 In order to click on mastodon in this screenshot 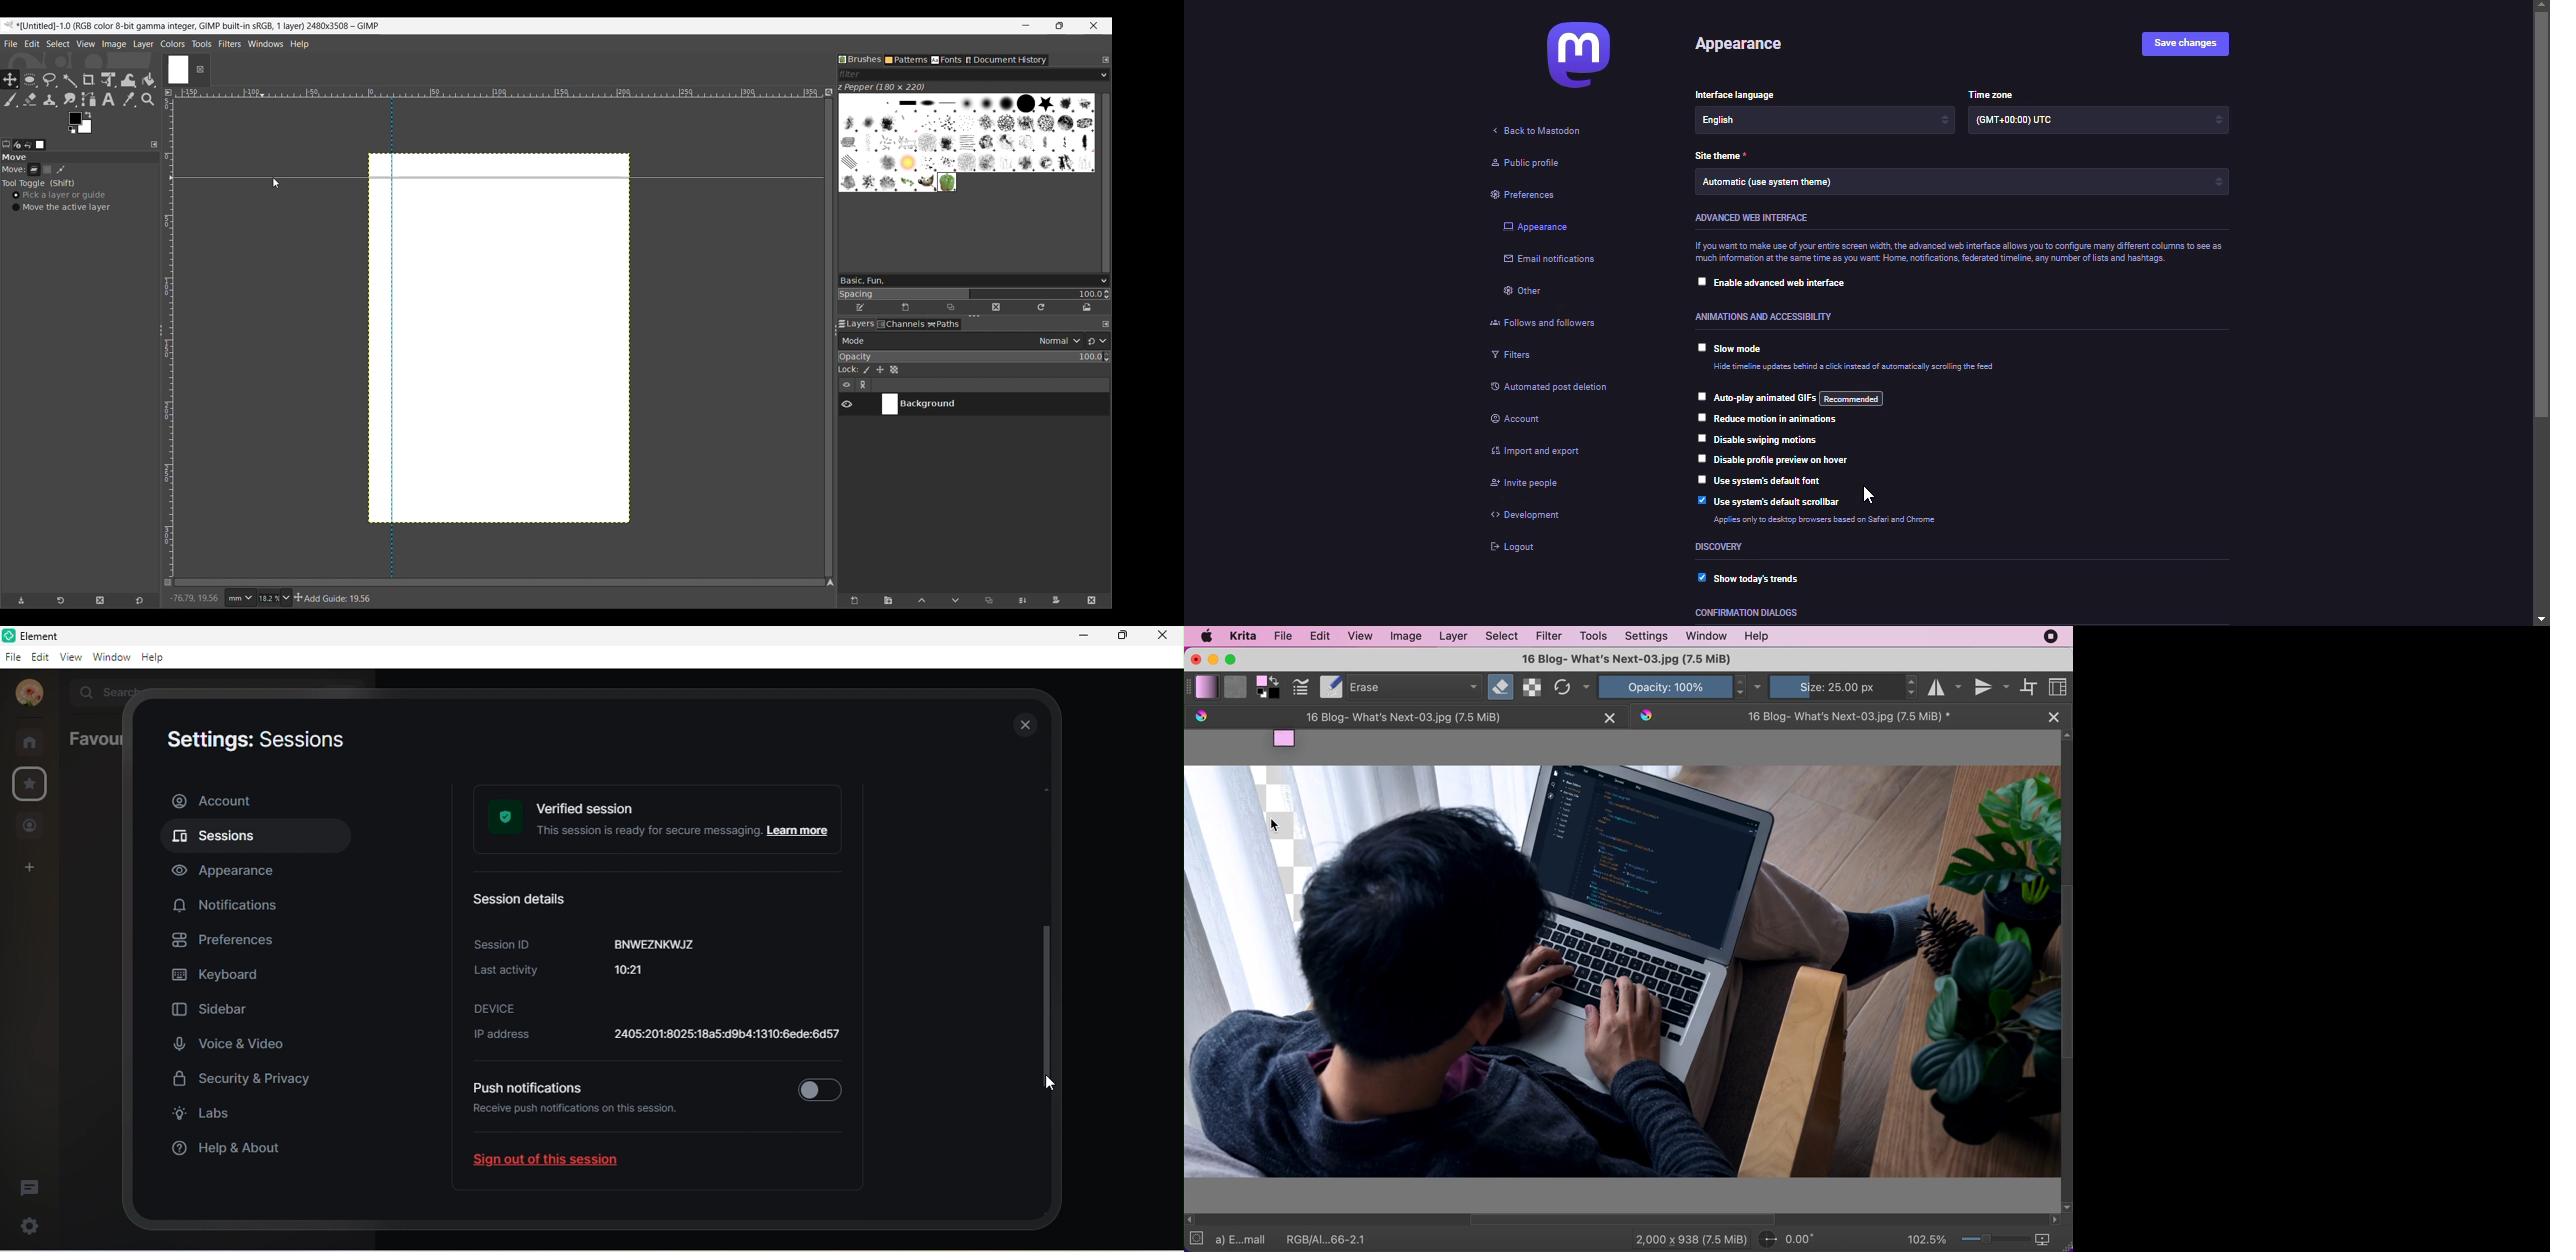, I will do `click(1589, 62)`.